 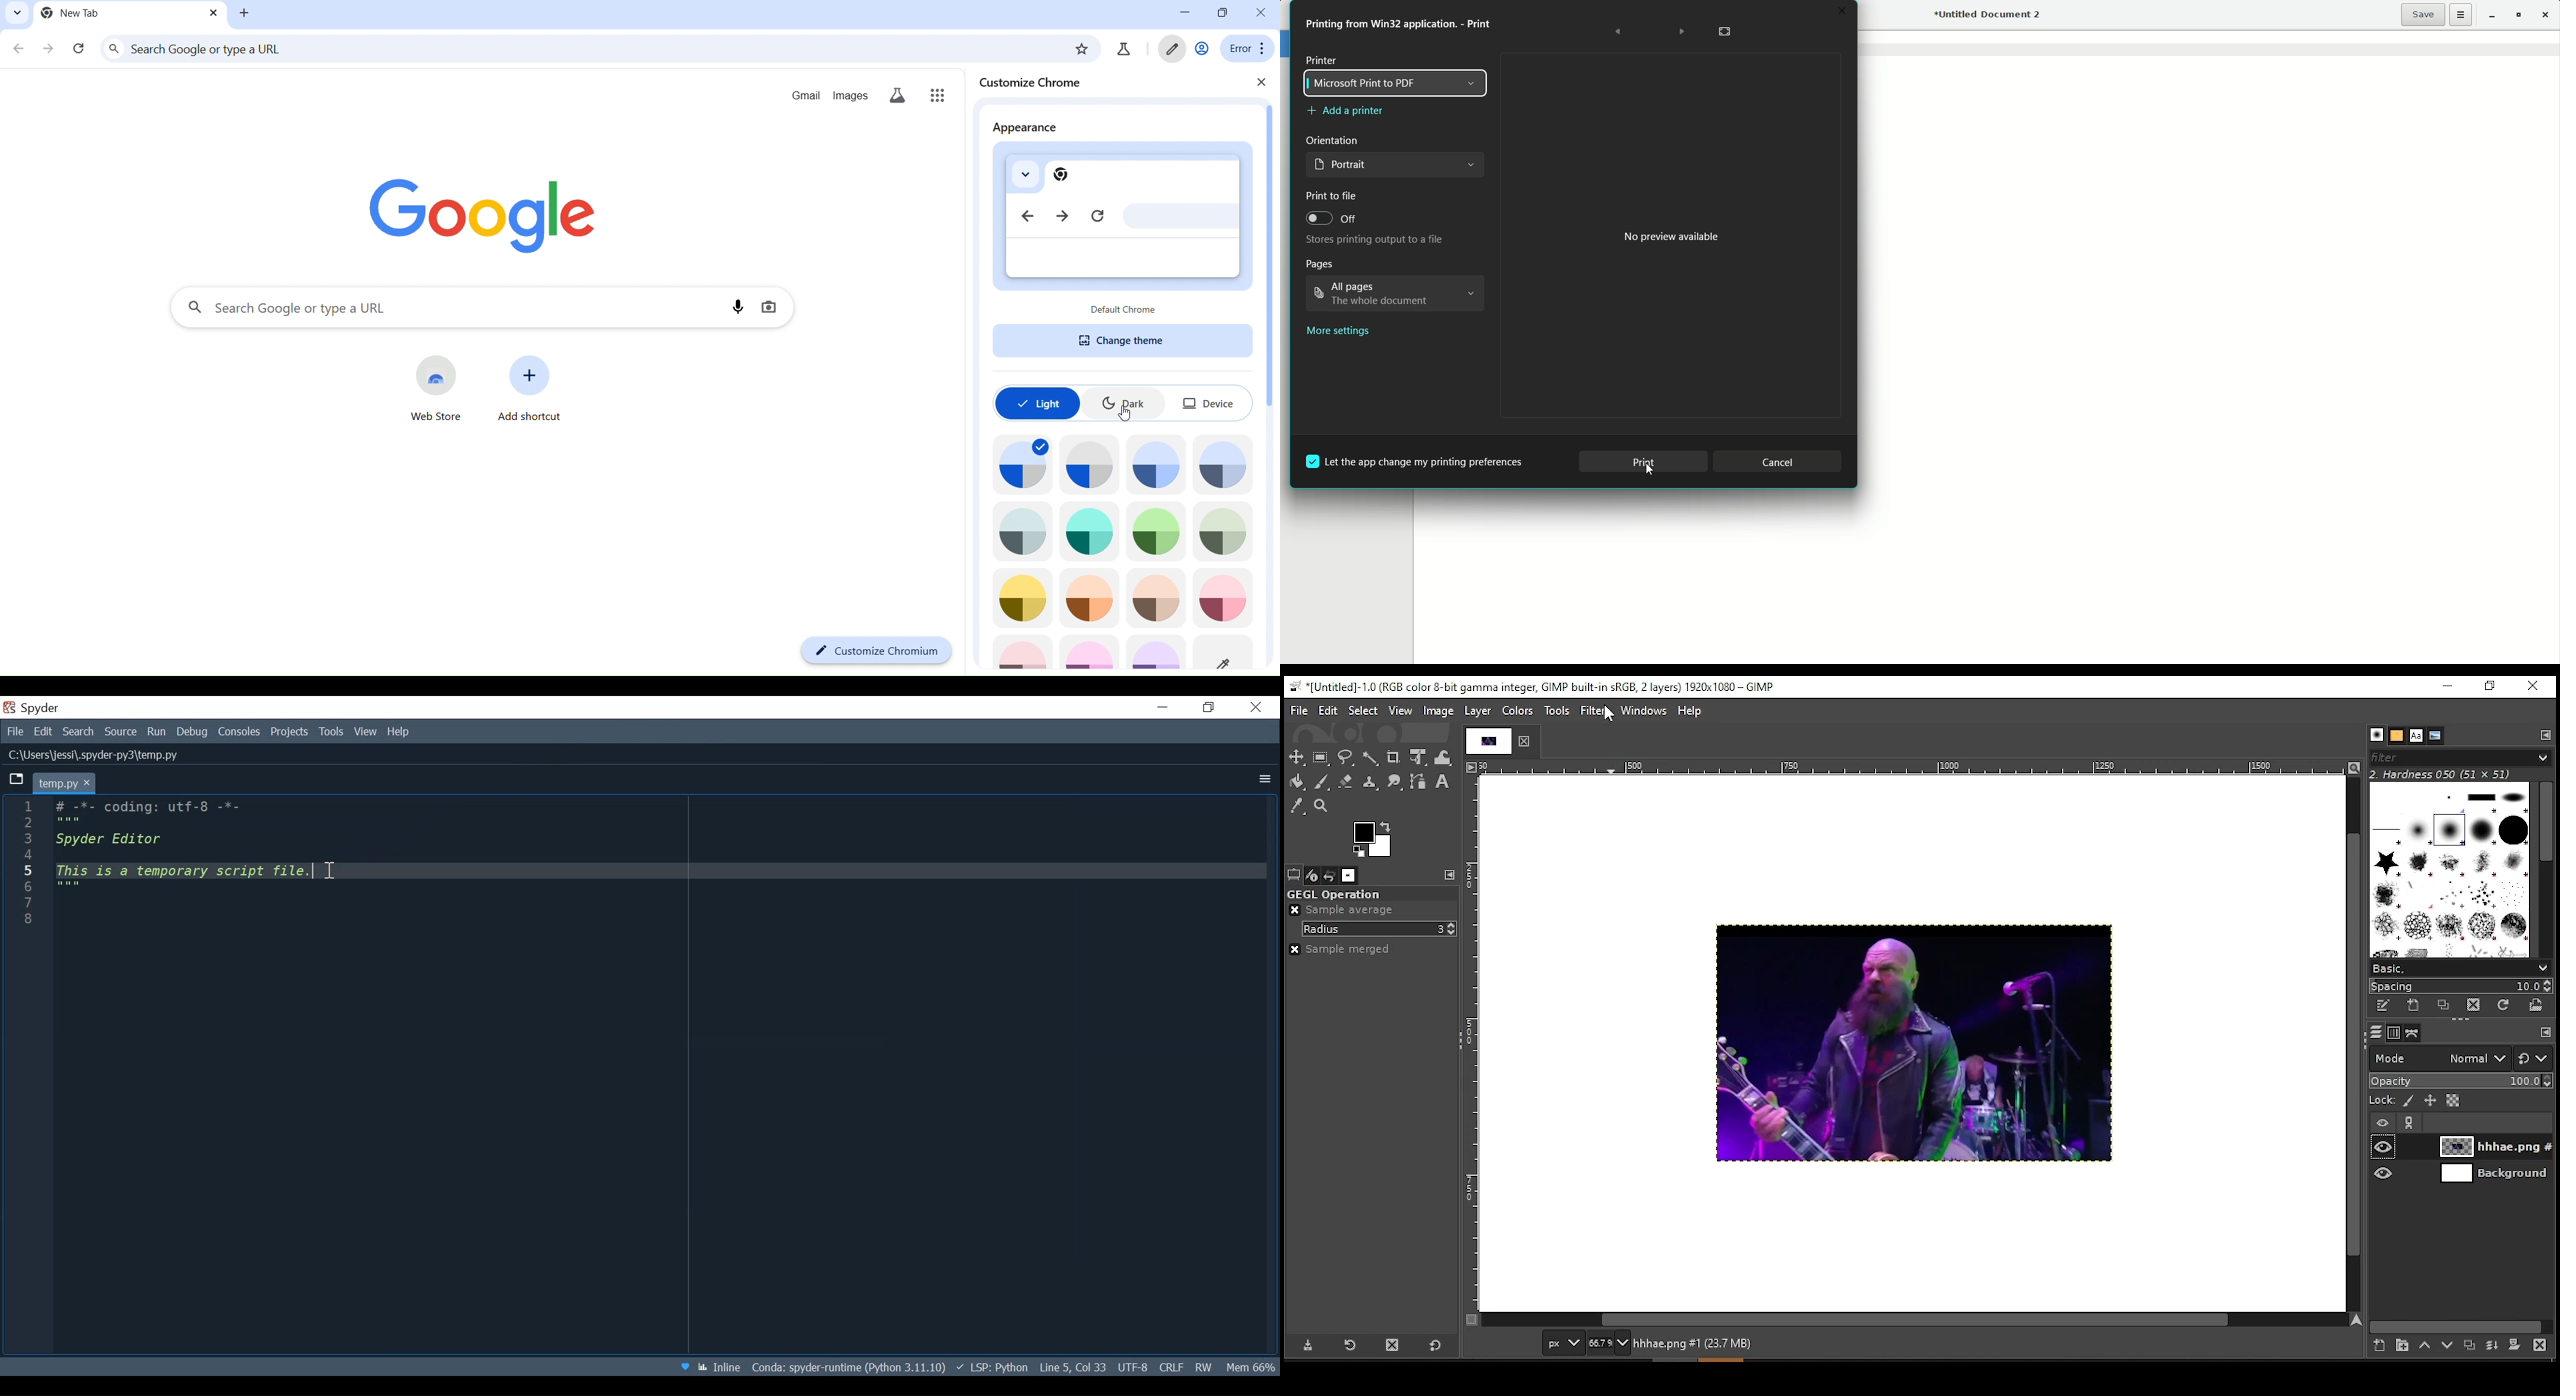 I want to click on Pages, so click(x=1319, y=265).